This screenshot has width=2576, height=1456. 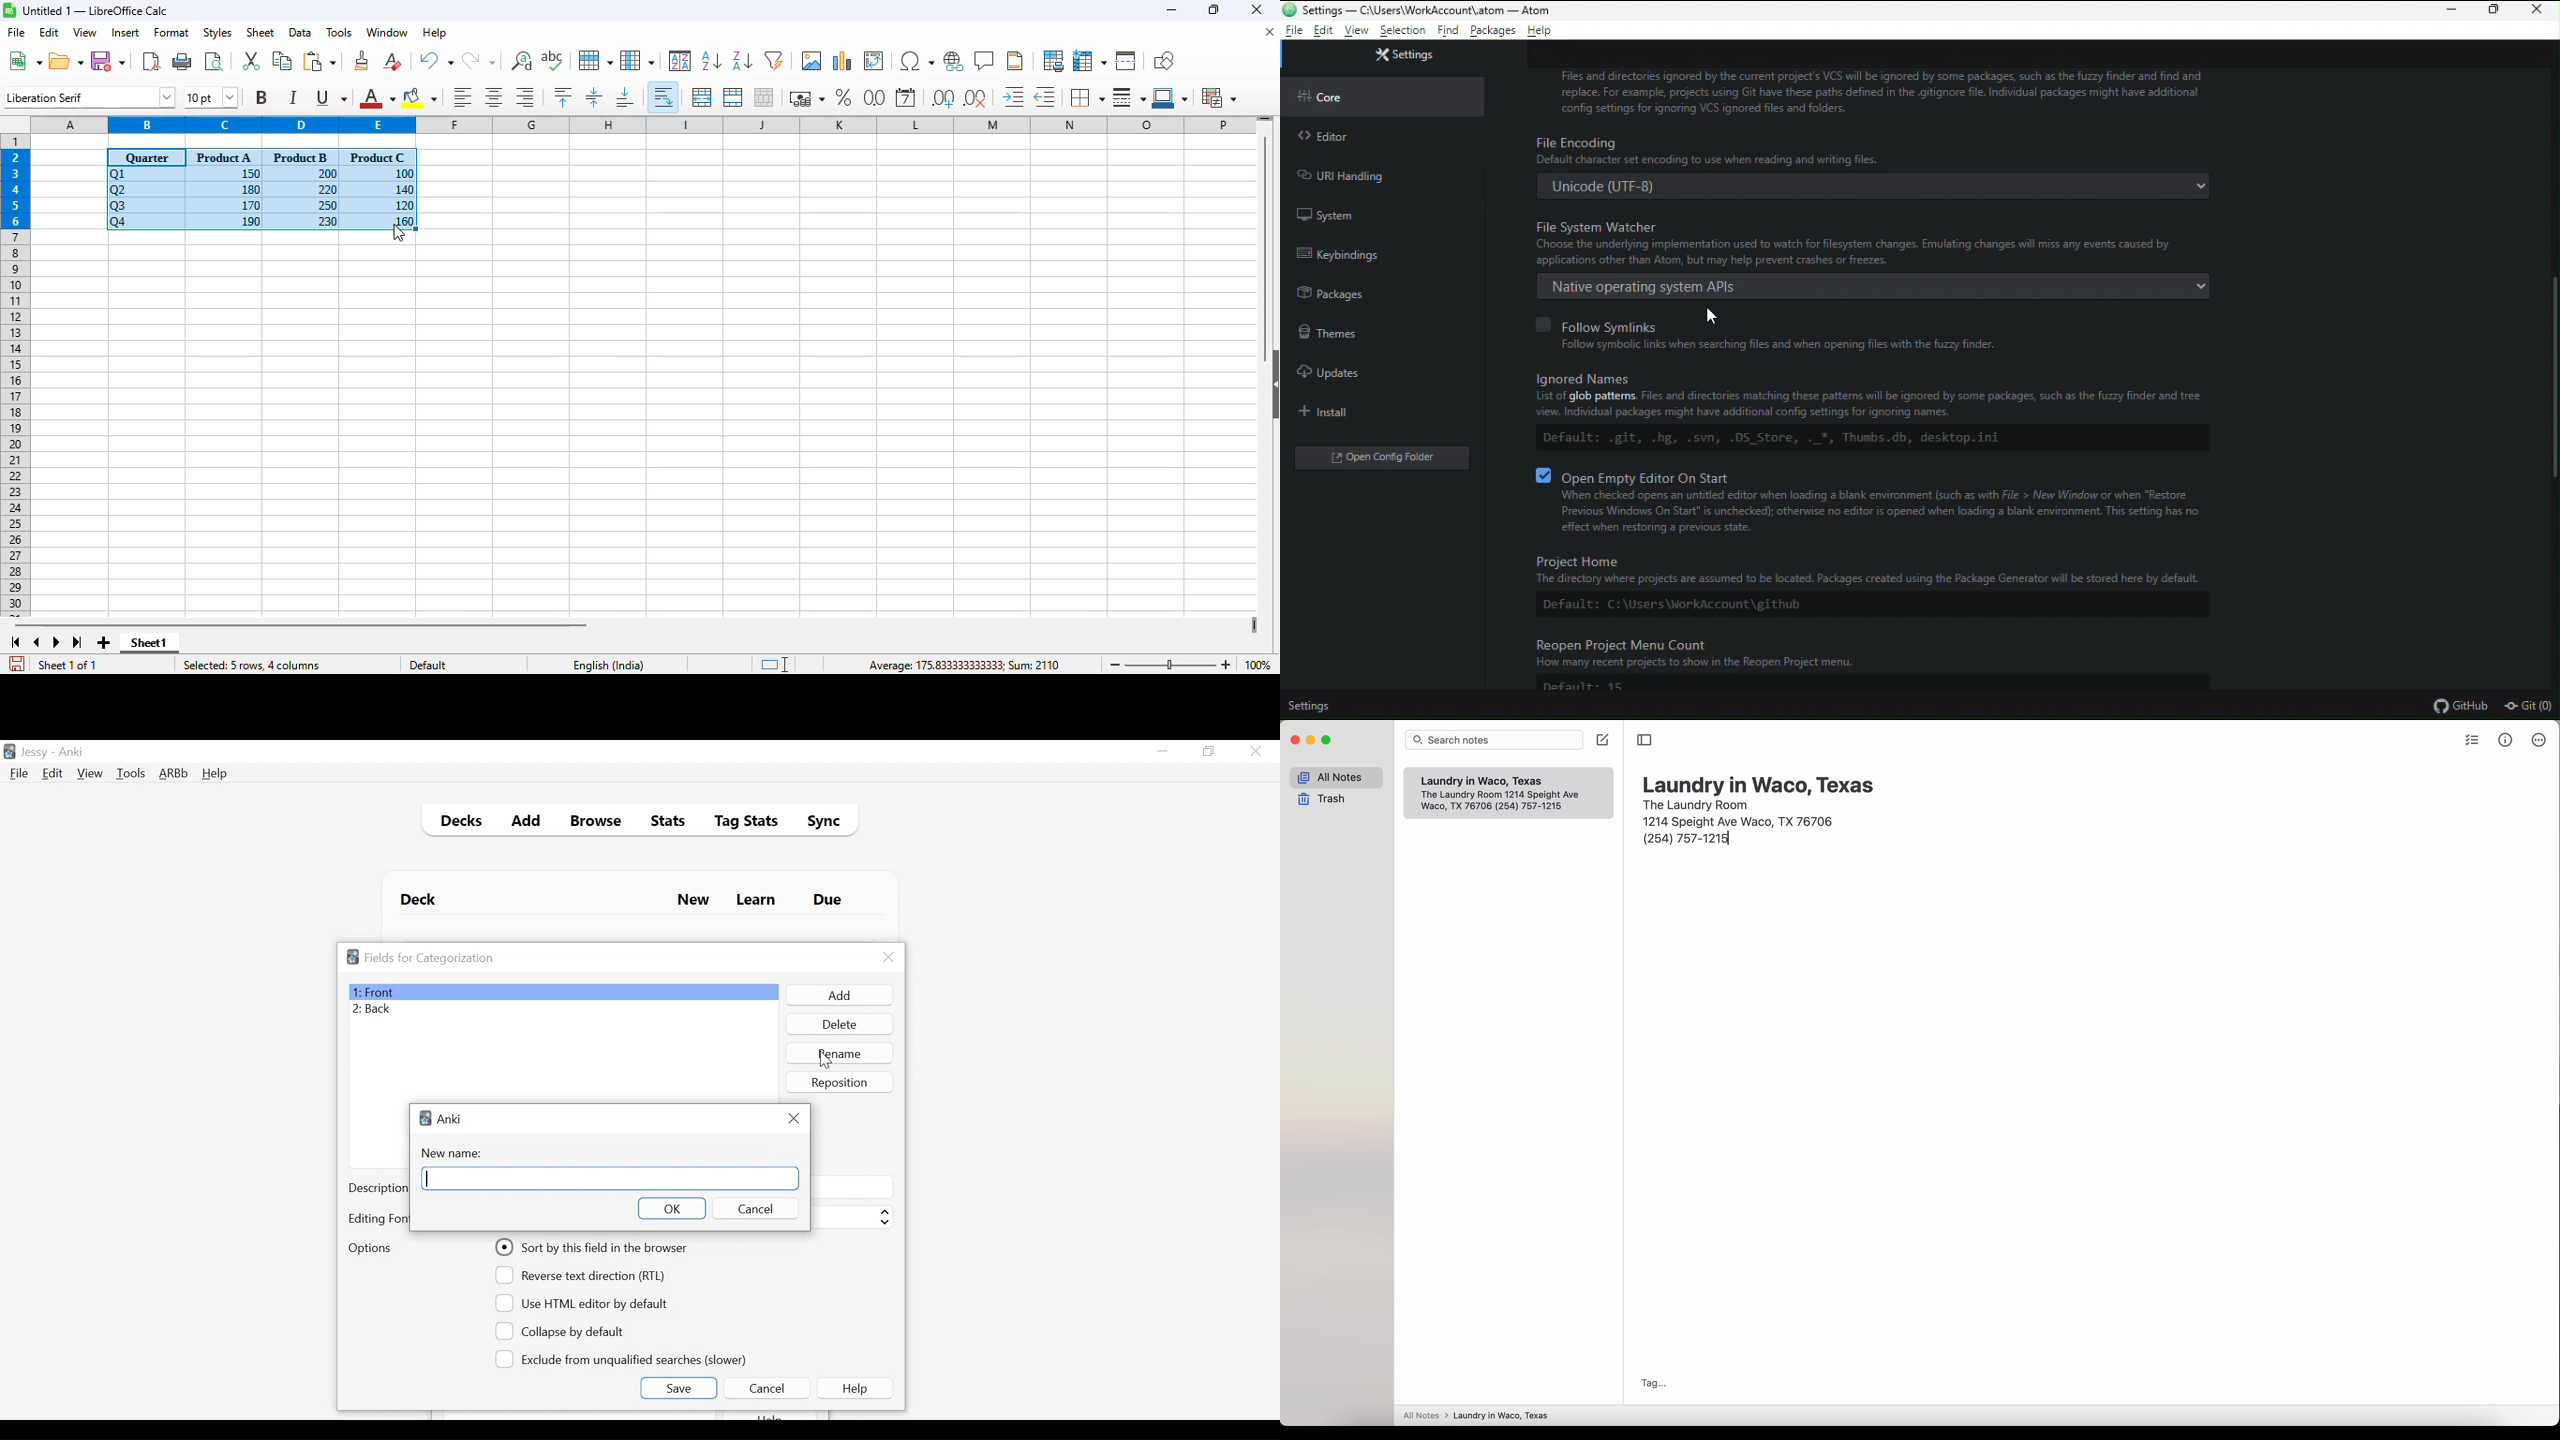 What do you see at coordinates (623, 1358) in the screenshot?
I see `(un)select Exclude from unqualified searches` at bounding box center [623, 1358].